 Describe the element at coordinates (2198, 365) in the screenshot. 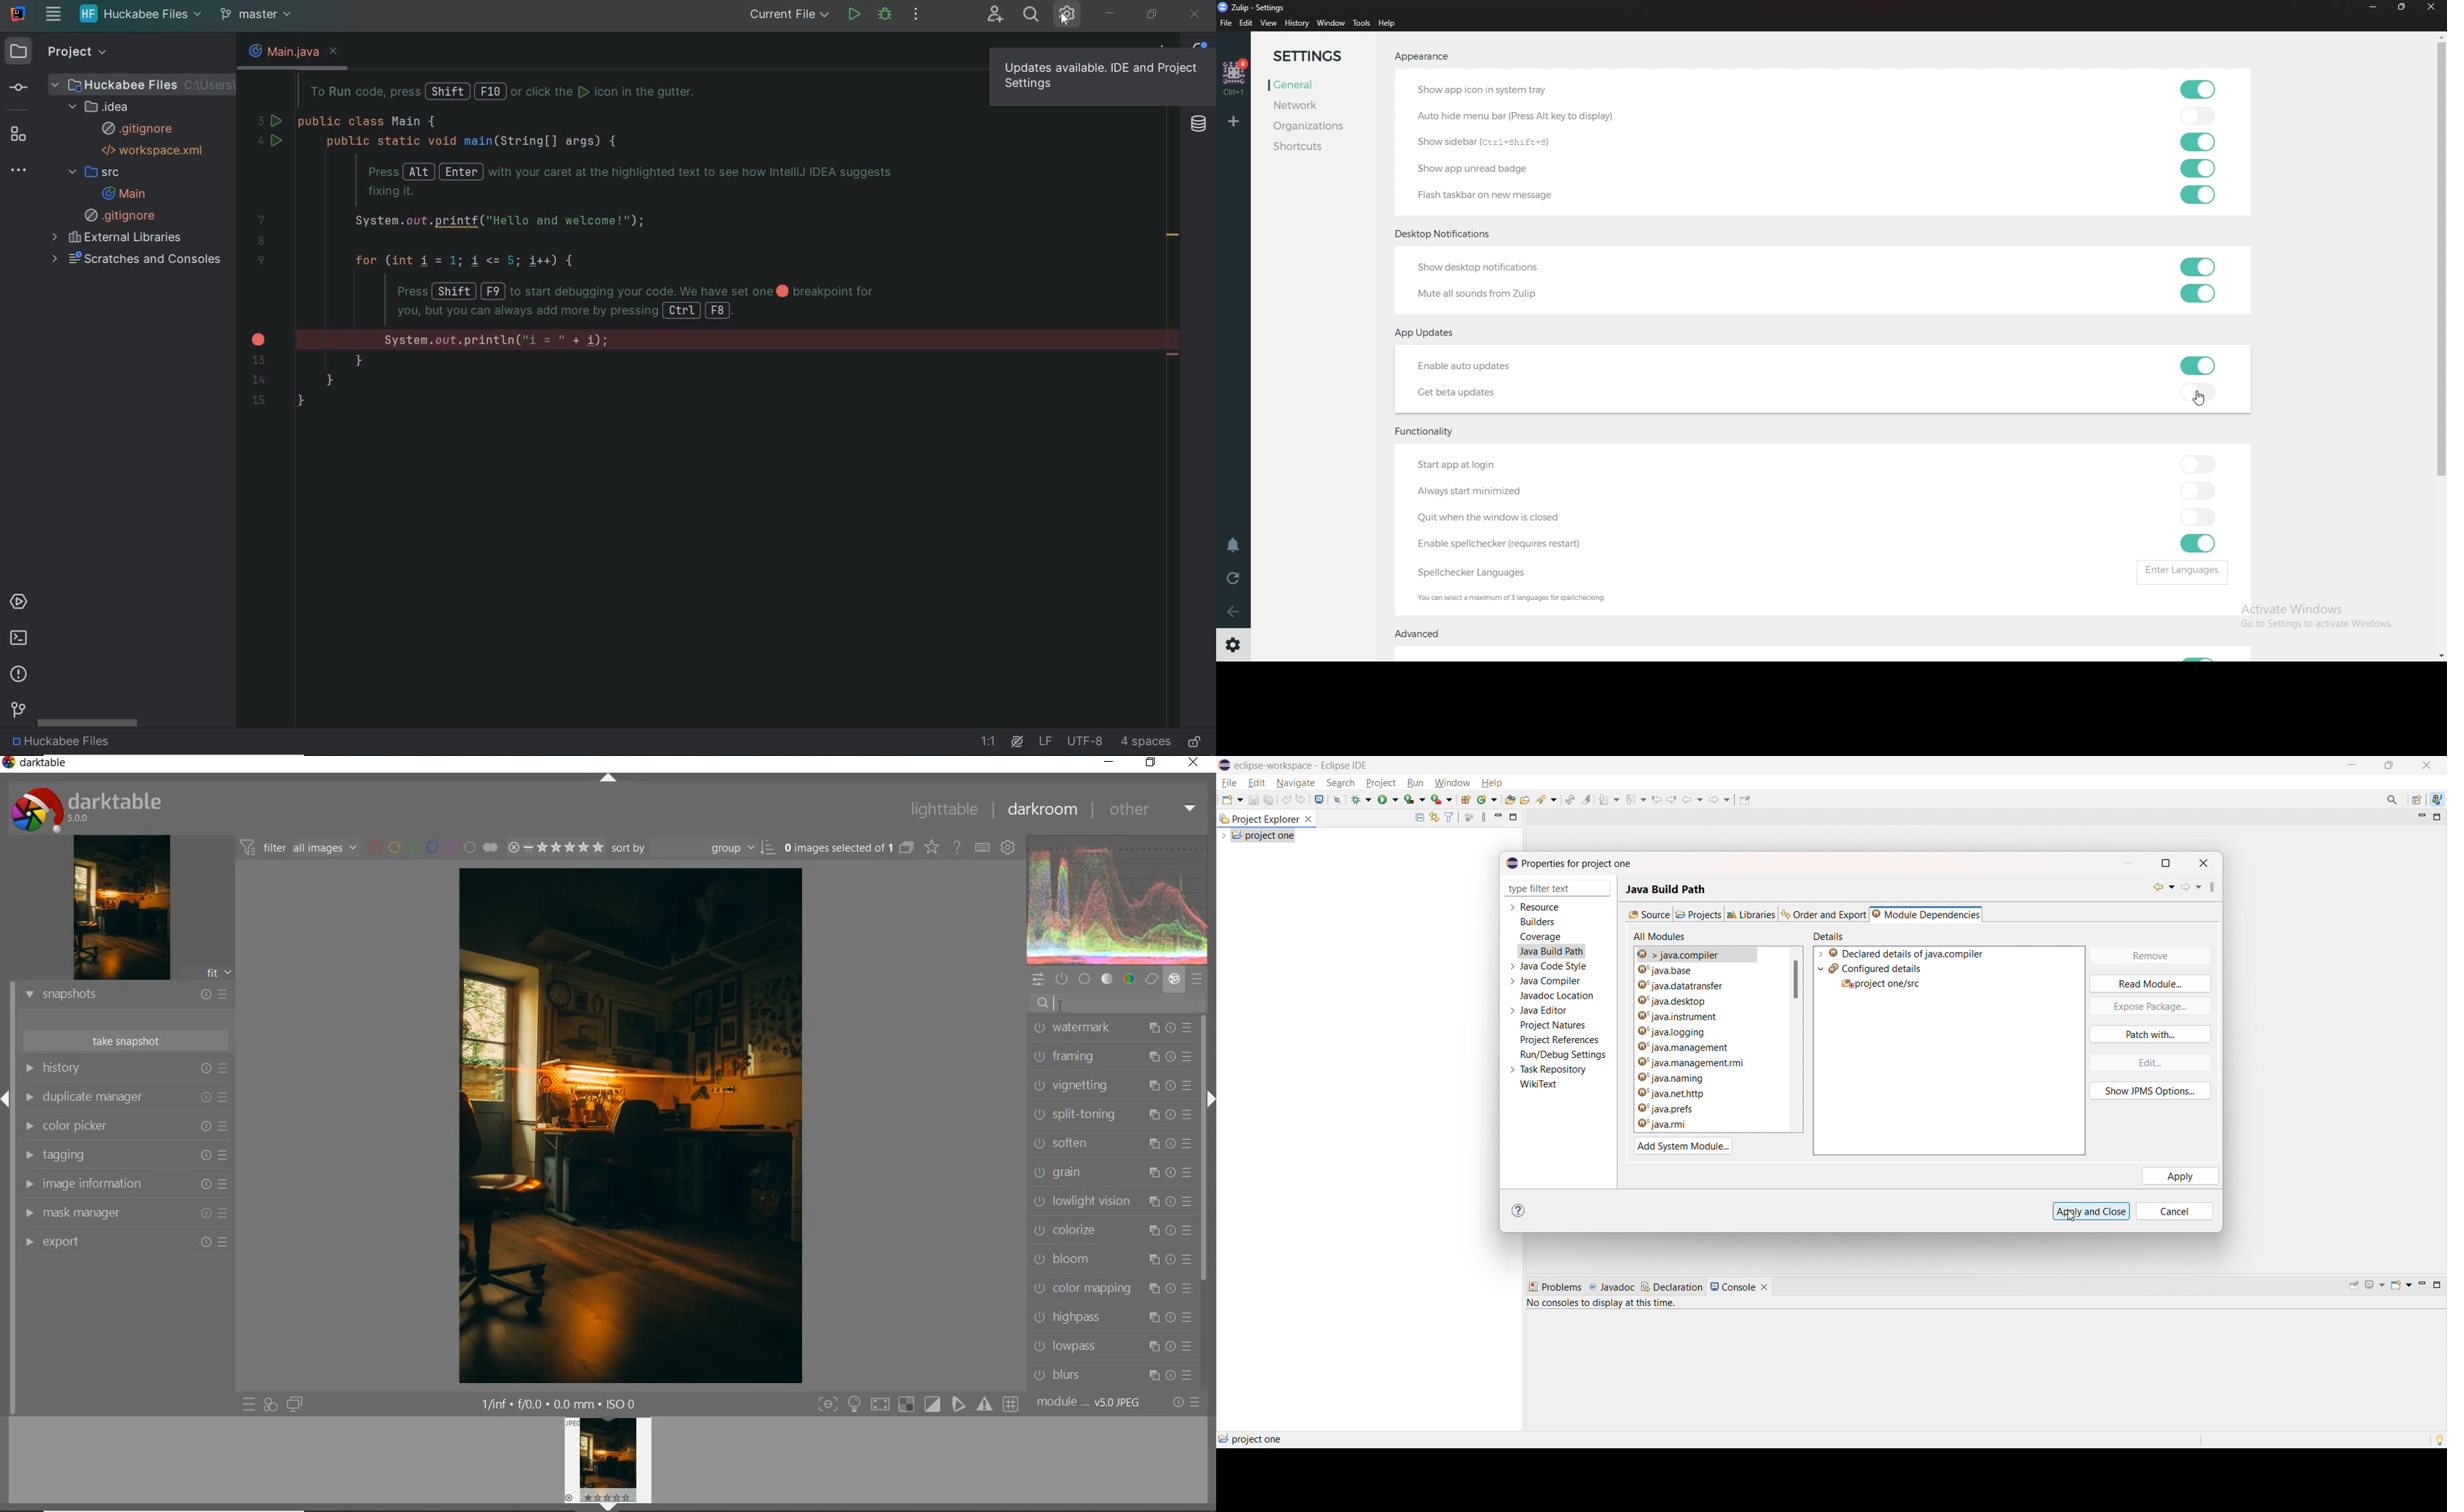

I see `toggle` at that location.